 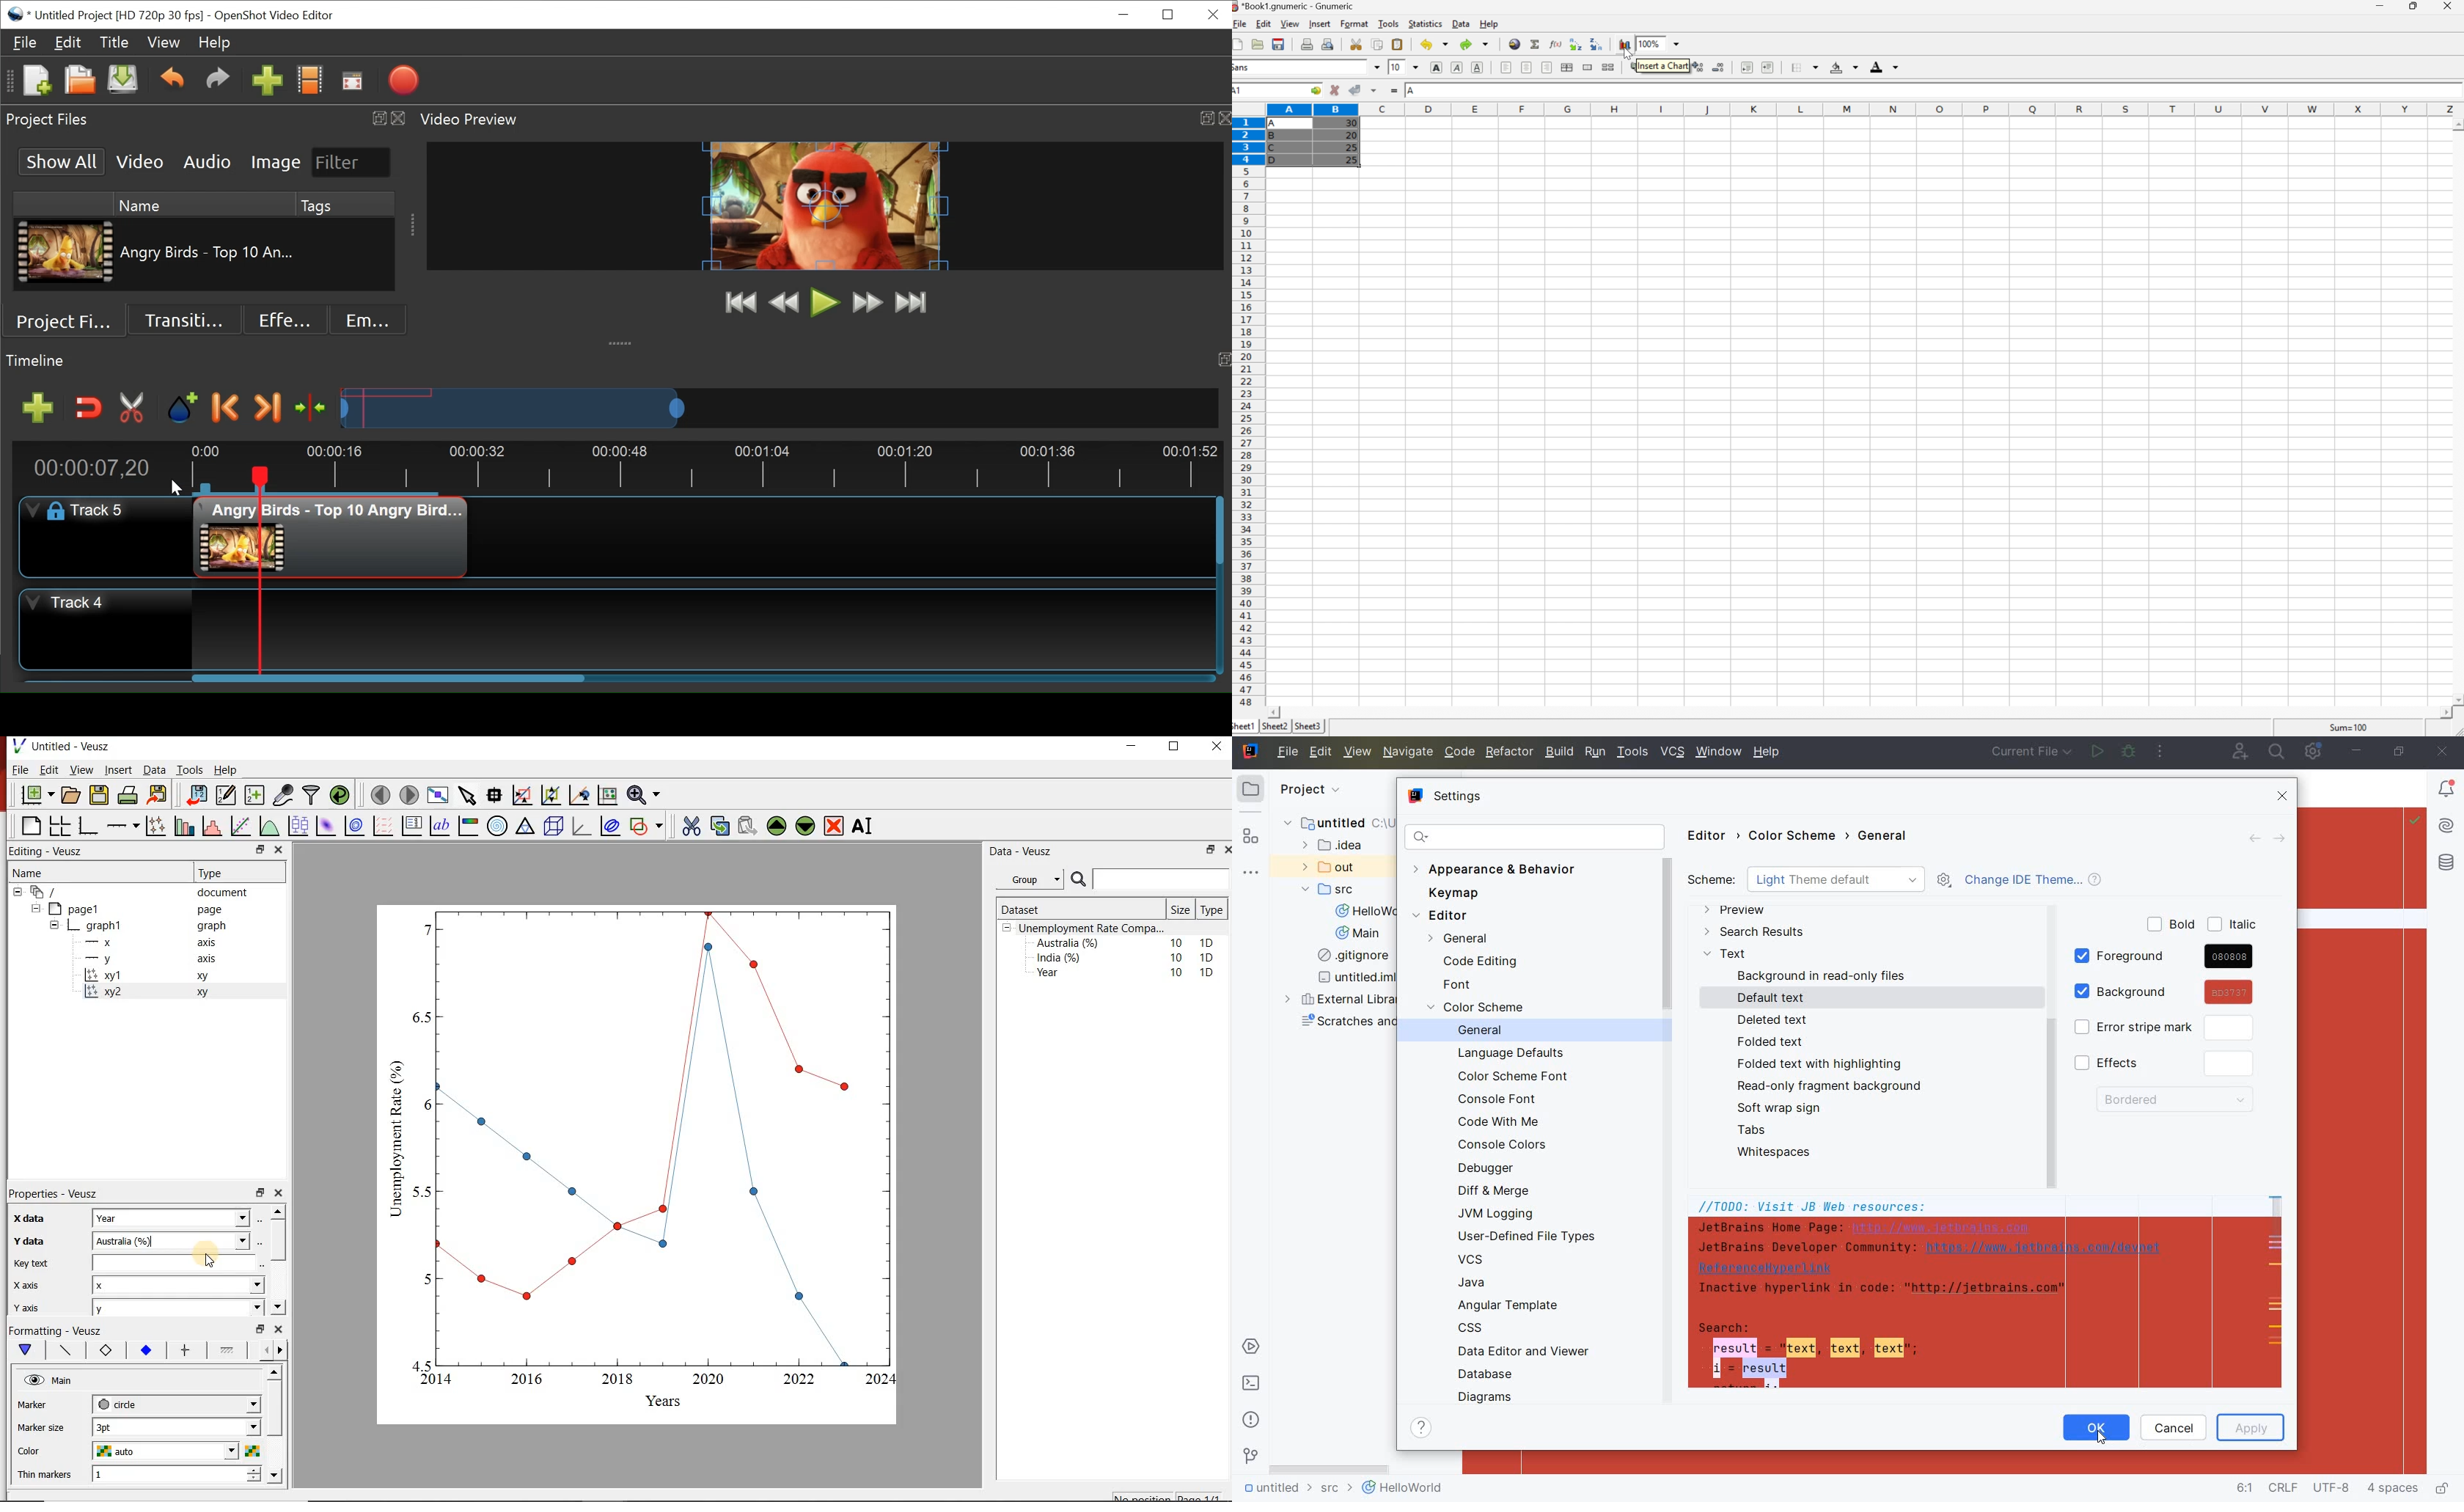 What do you see at coordinates (240, 826) in the screenshot?
I see `fit a function` at bounding box center [240, 826].